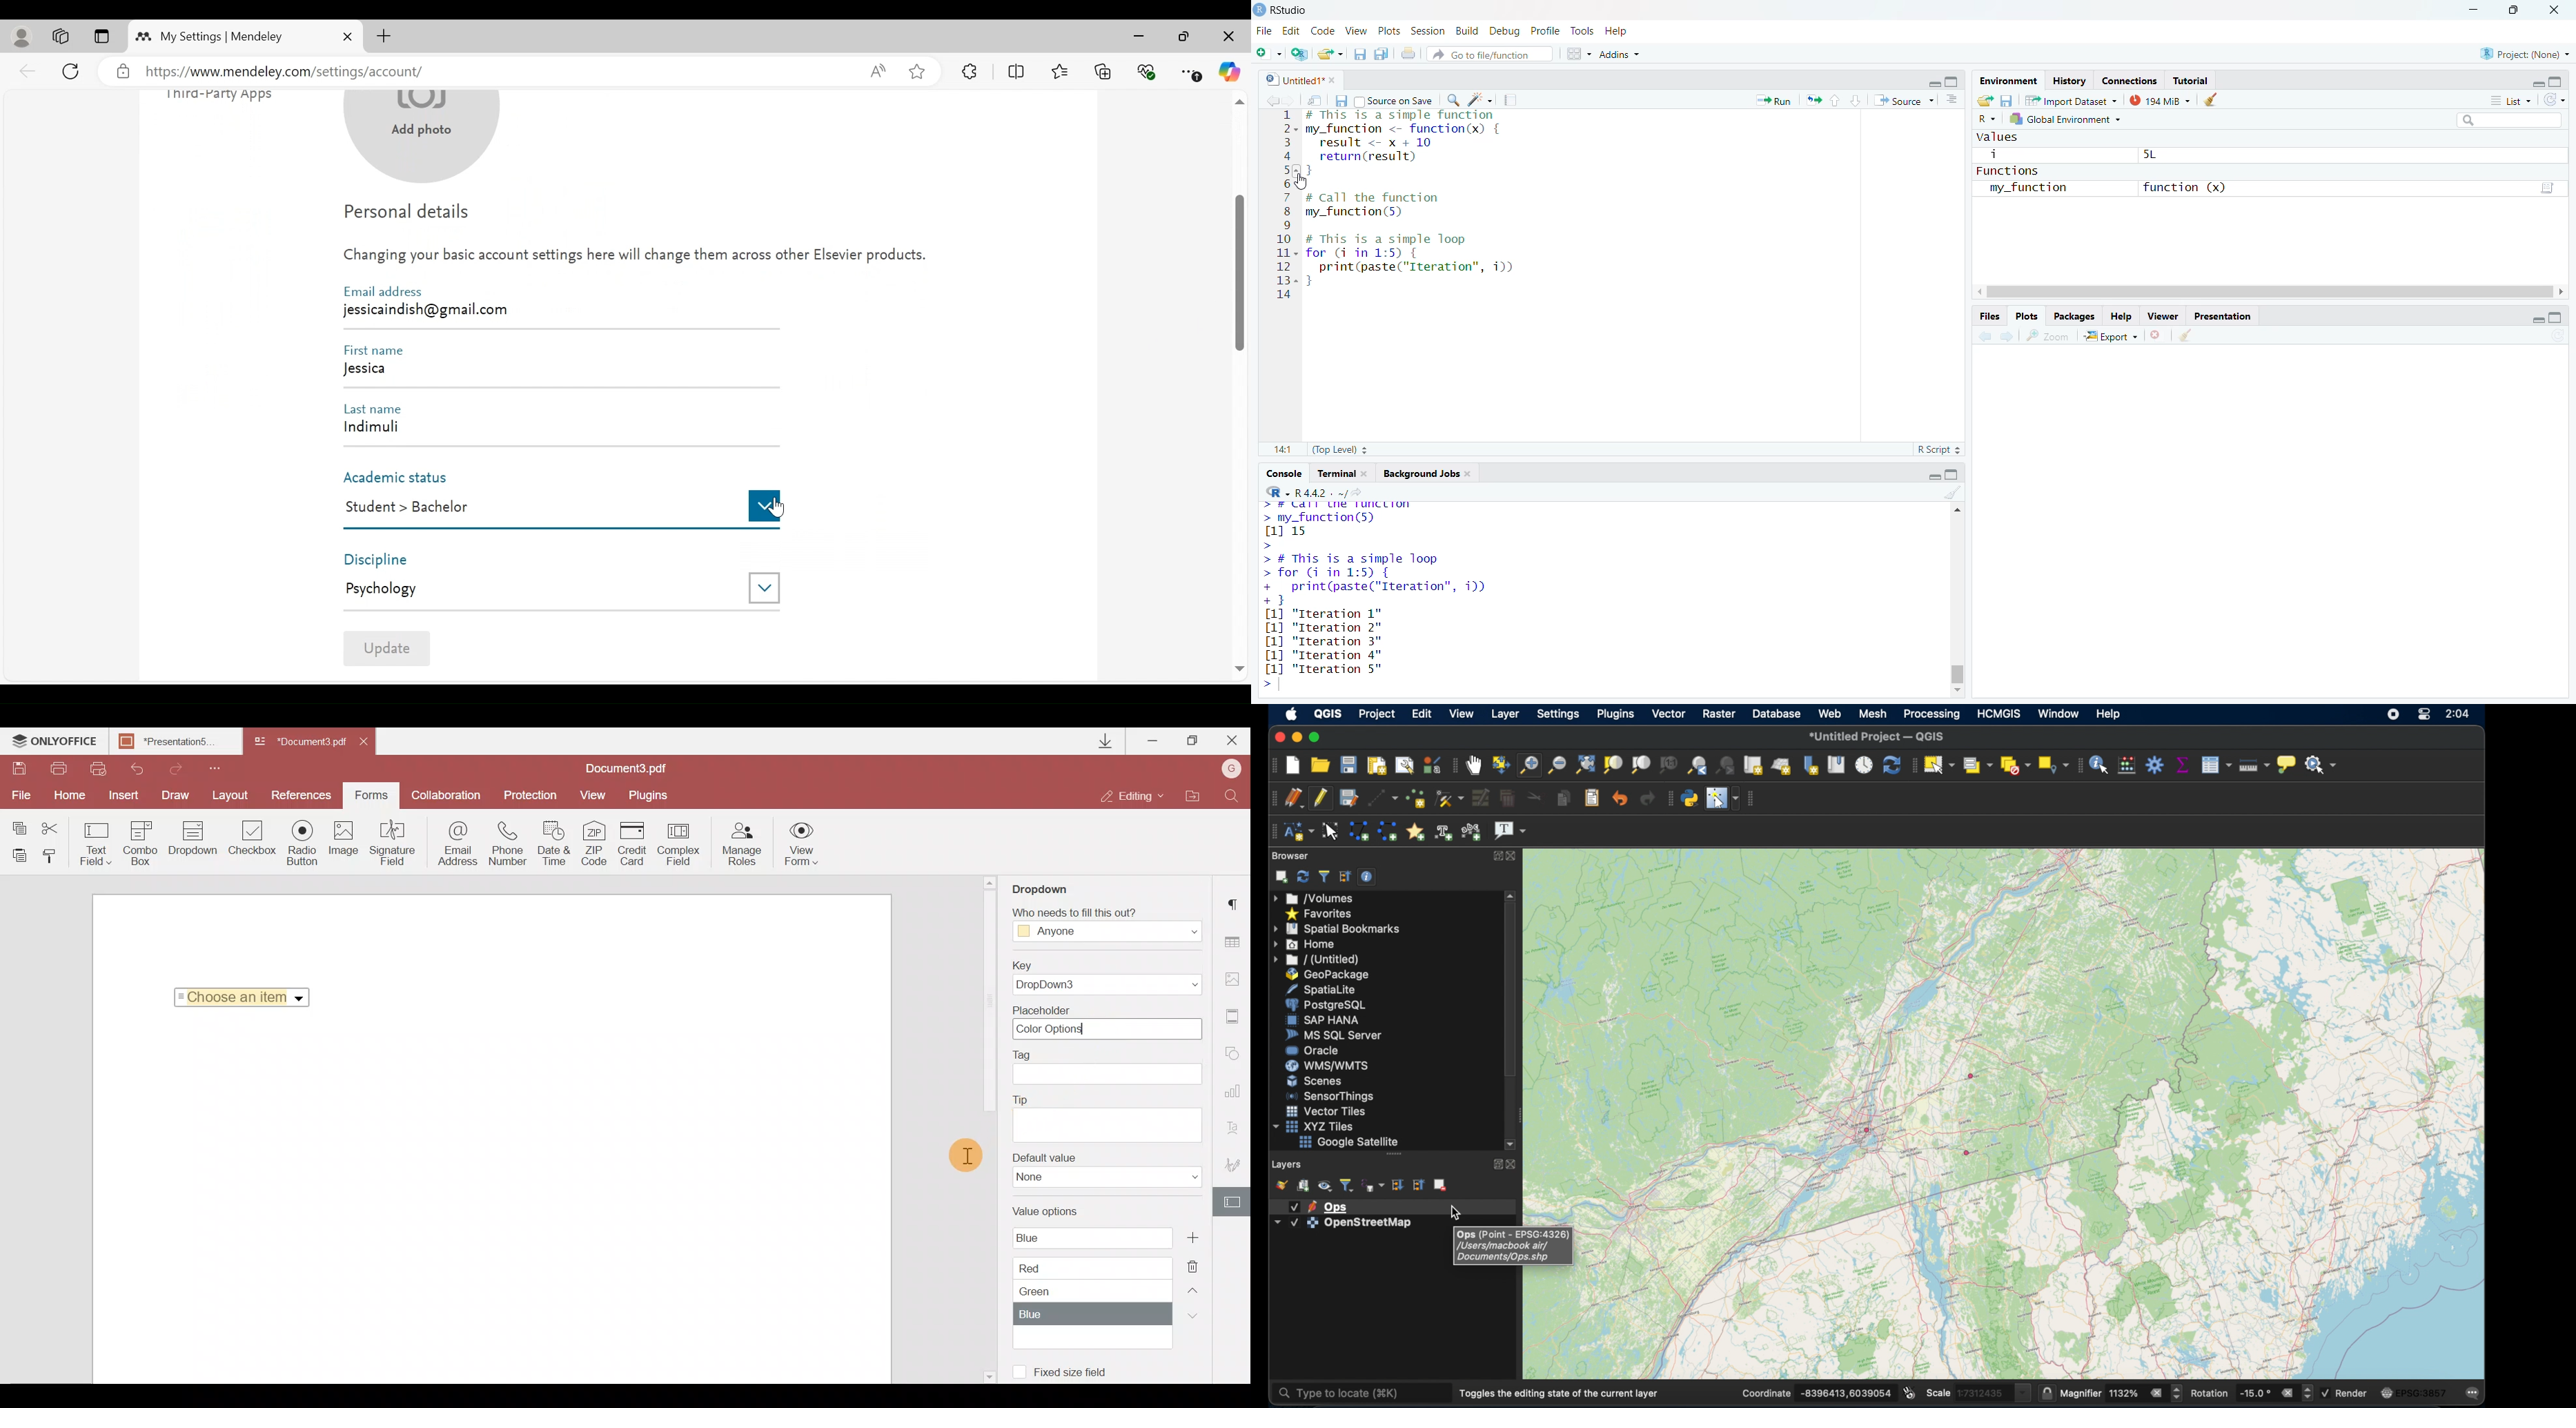 Image resolution: width=2576 pixels, height=1428 pixels. What do you see at coordinates (1955, 511) in the screenshot?
I see `move up` at bounding box center [1955, 511].